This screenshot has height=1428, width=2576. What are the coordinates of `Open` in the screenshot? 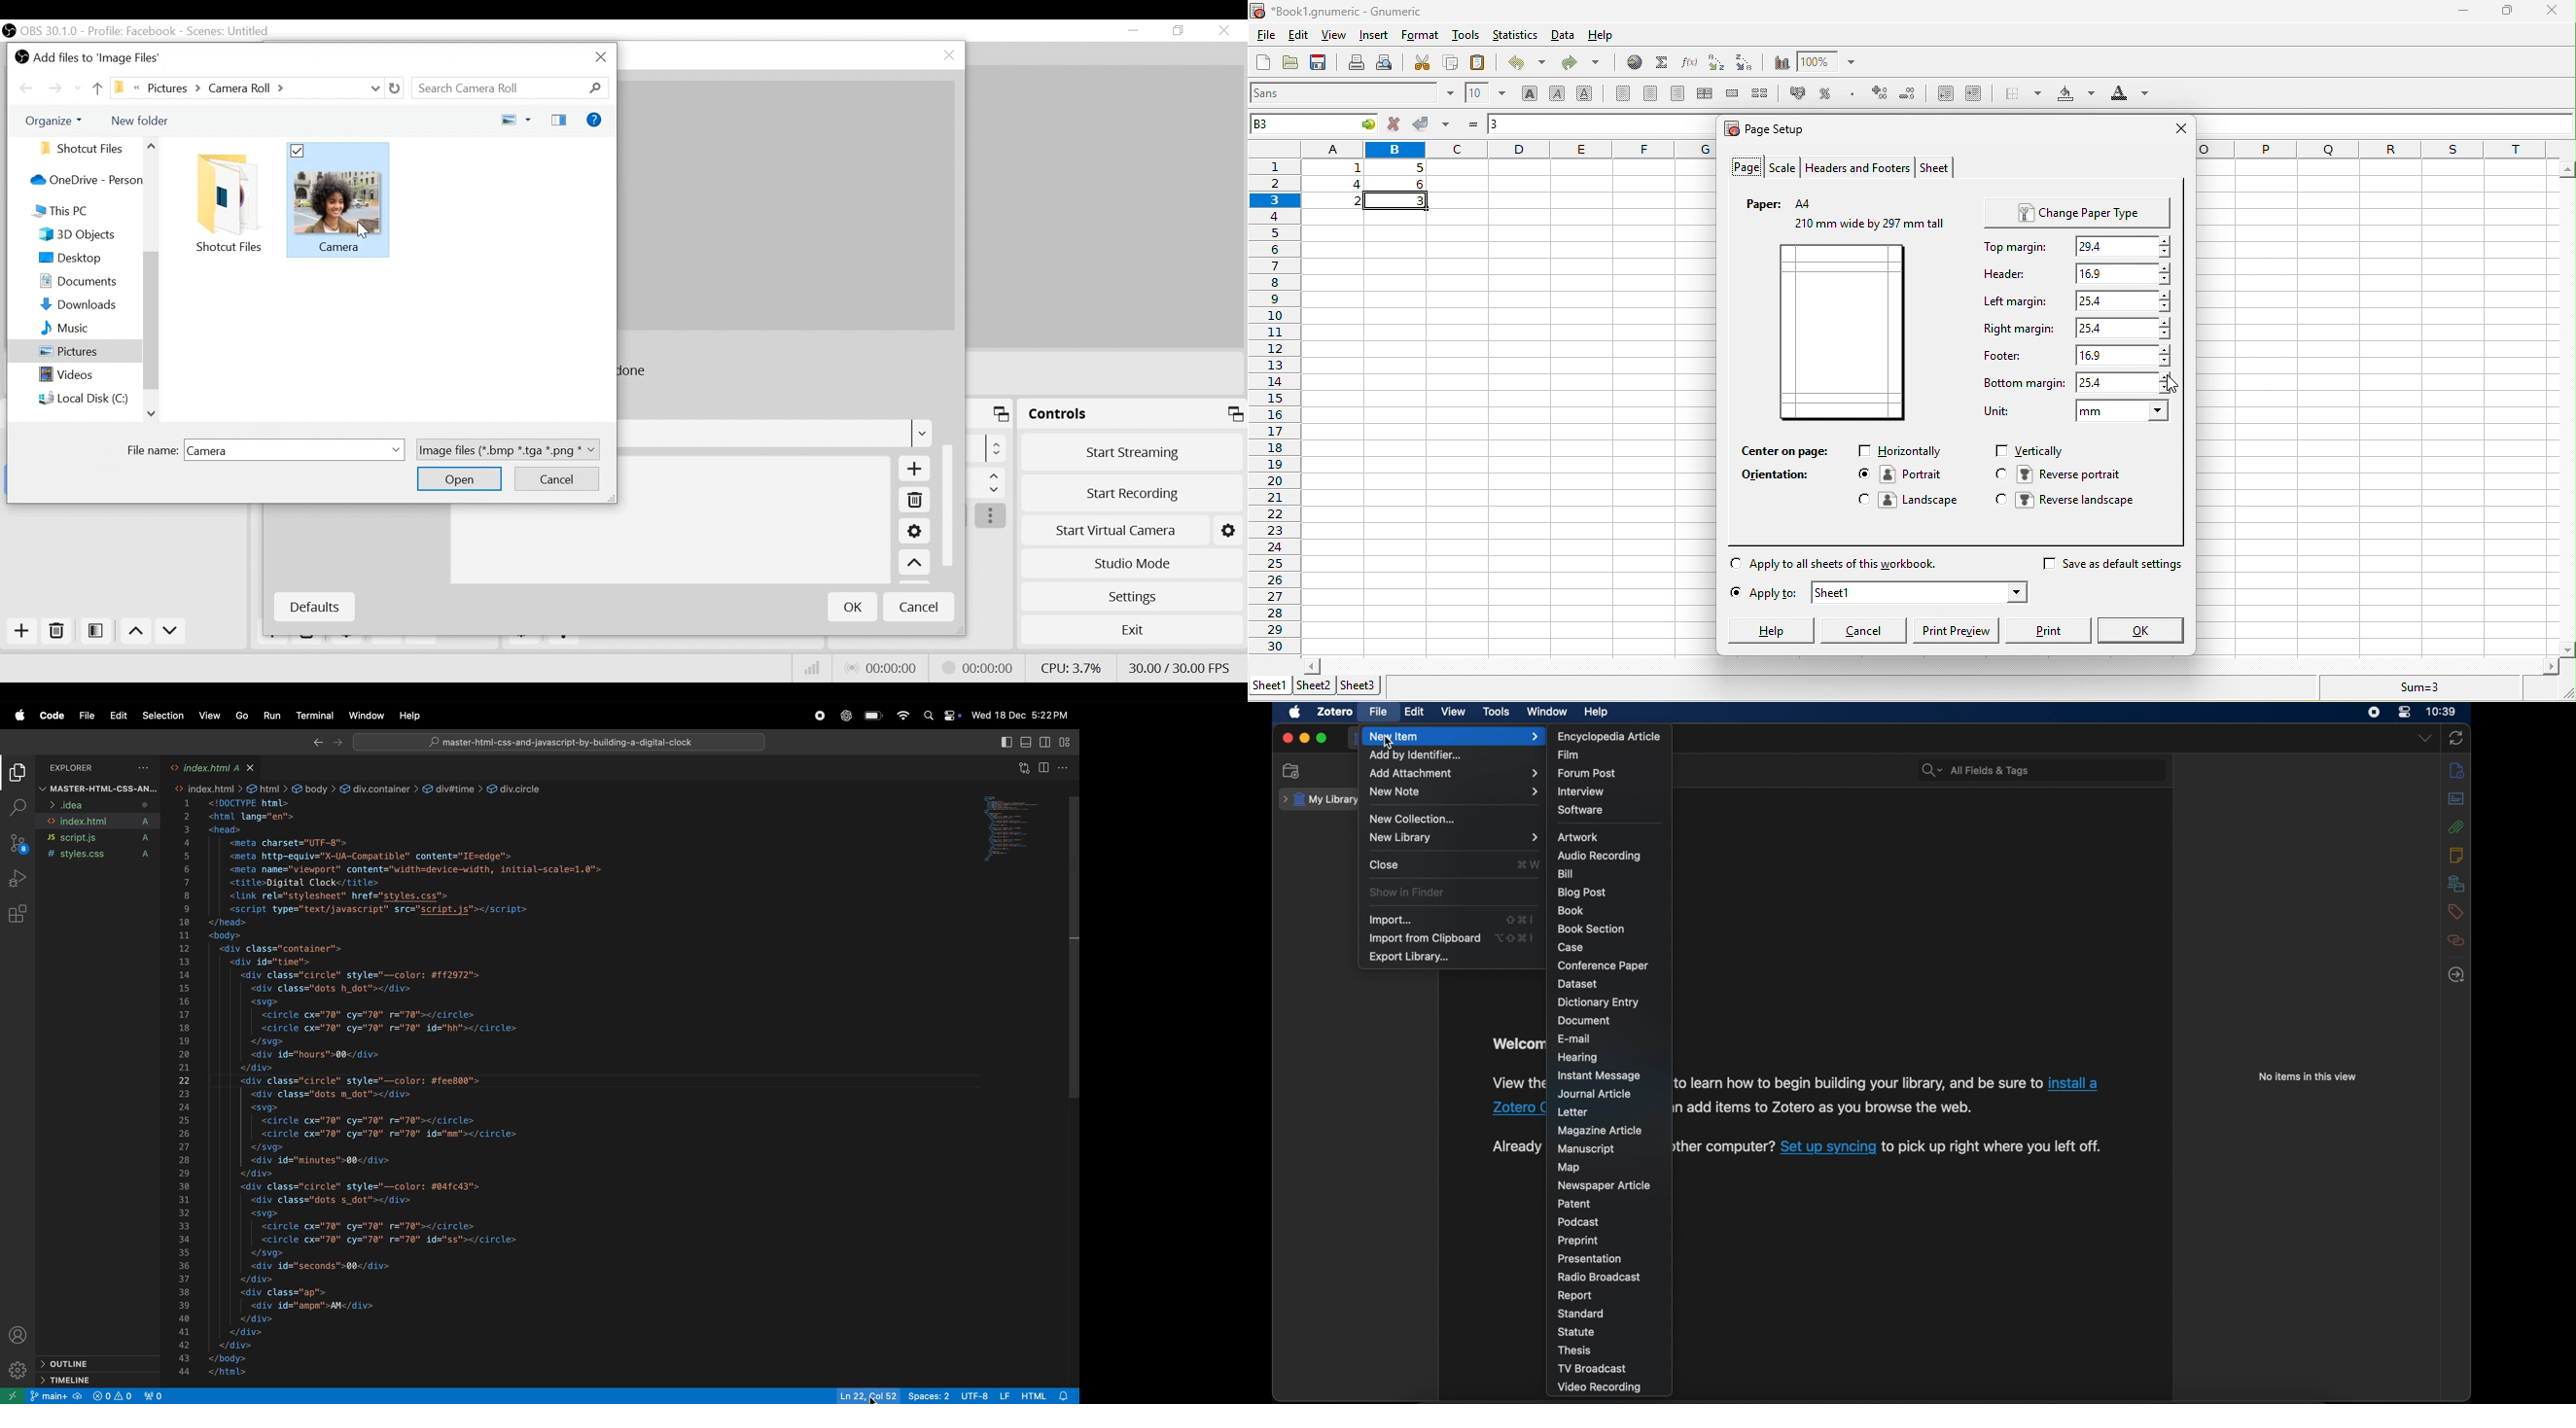 It's located at (461, 480).